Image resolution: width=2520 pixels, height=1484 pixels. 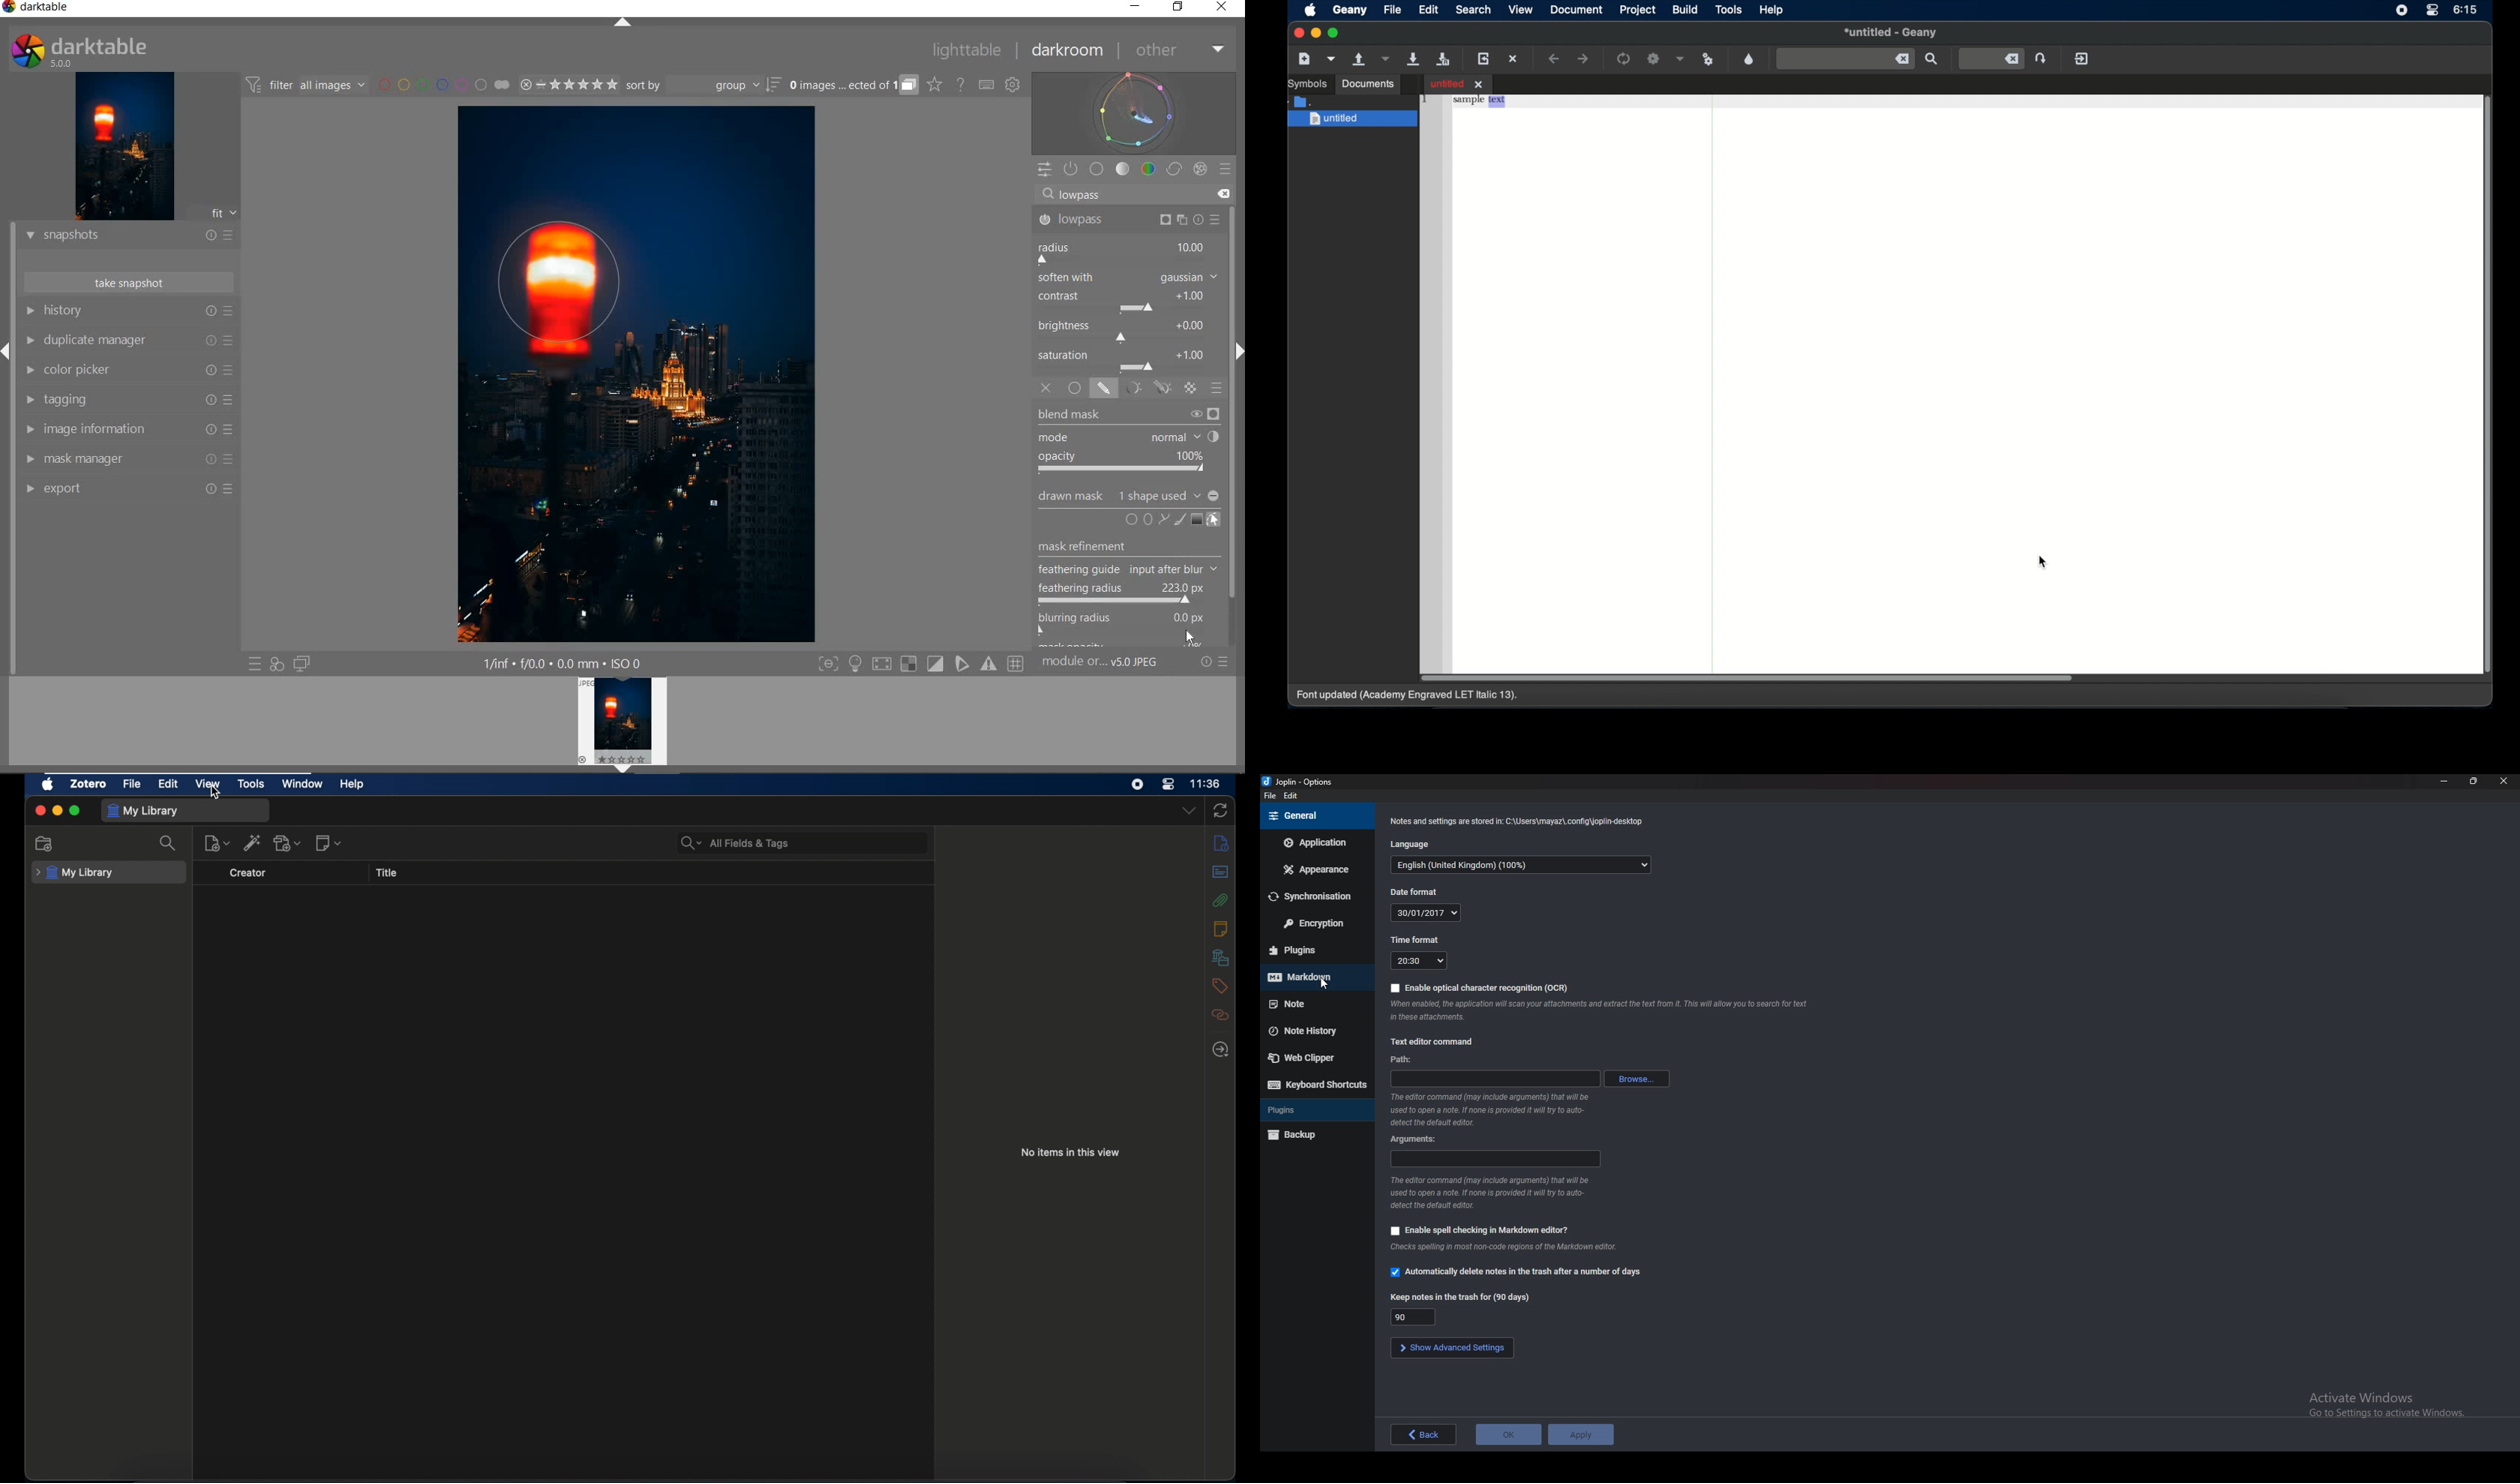 I want to click on language, so click(x=1521, y=864).